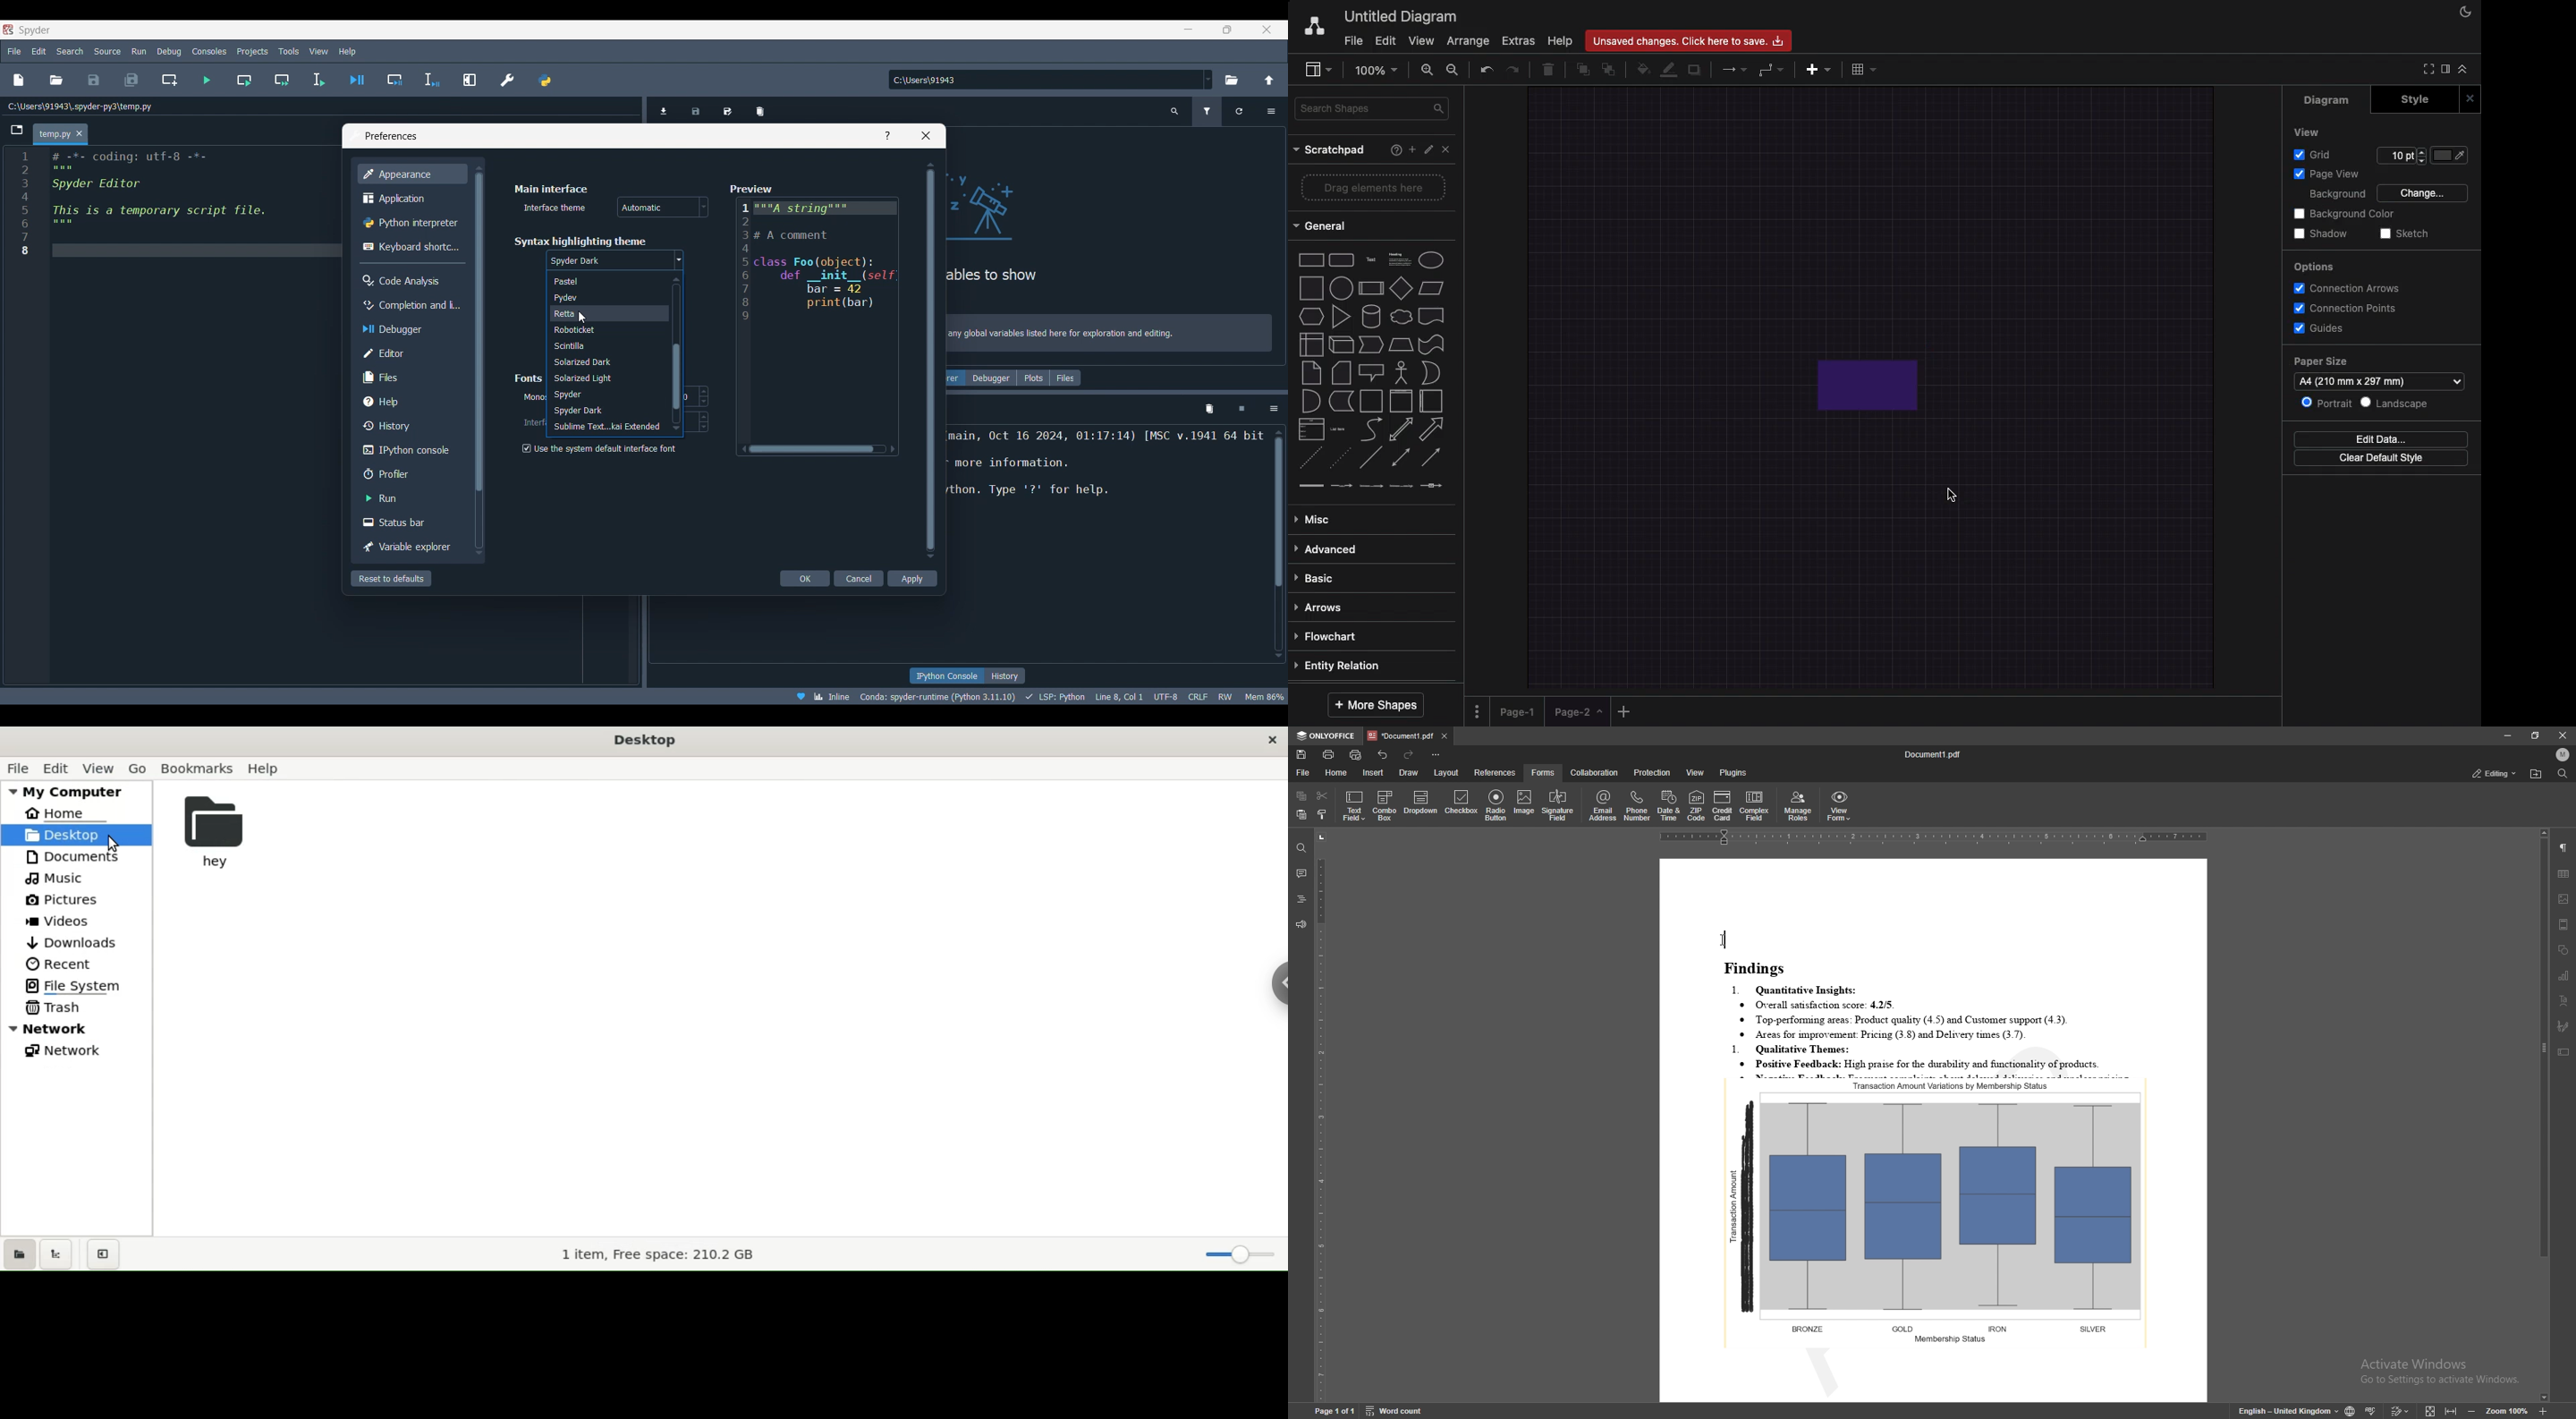 This screenshot has height=1428, width=2576. What do you see at coordinates (1033, 378) in the screenshot?
I see `Plots` at bounding box center [1033, 378].